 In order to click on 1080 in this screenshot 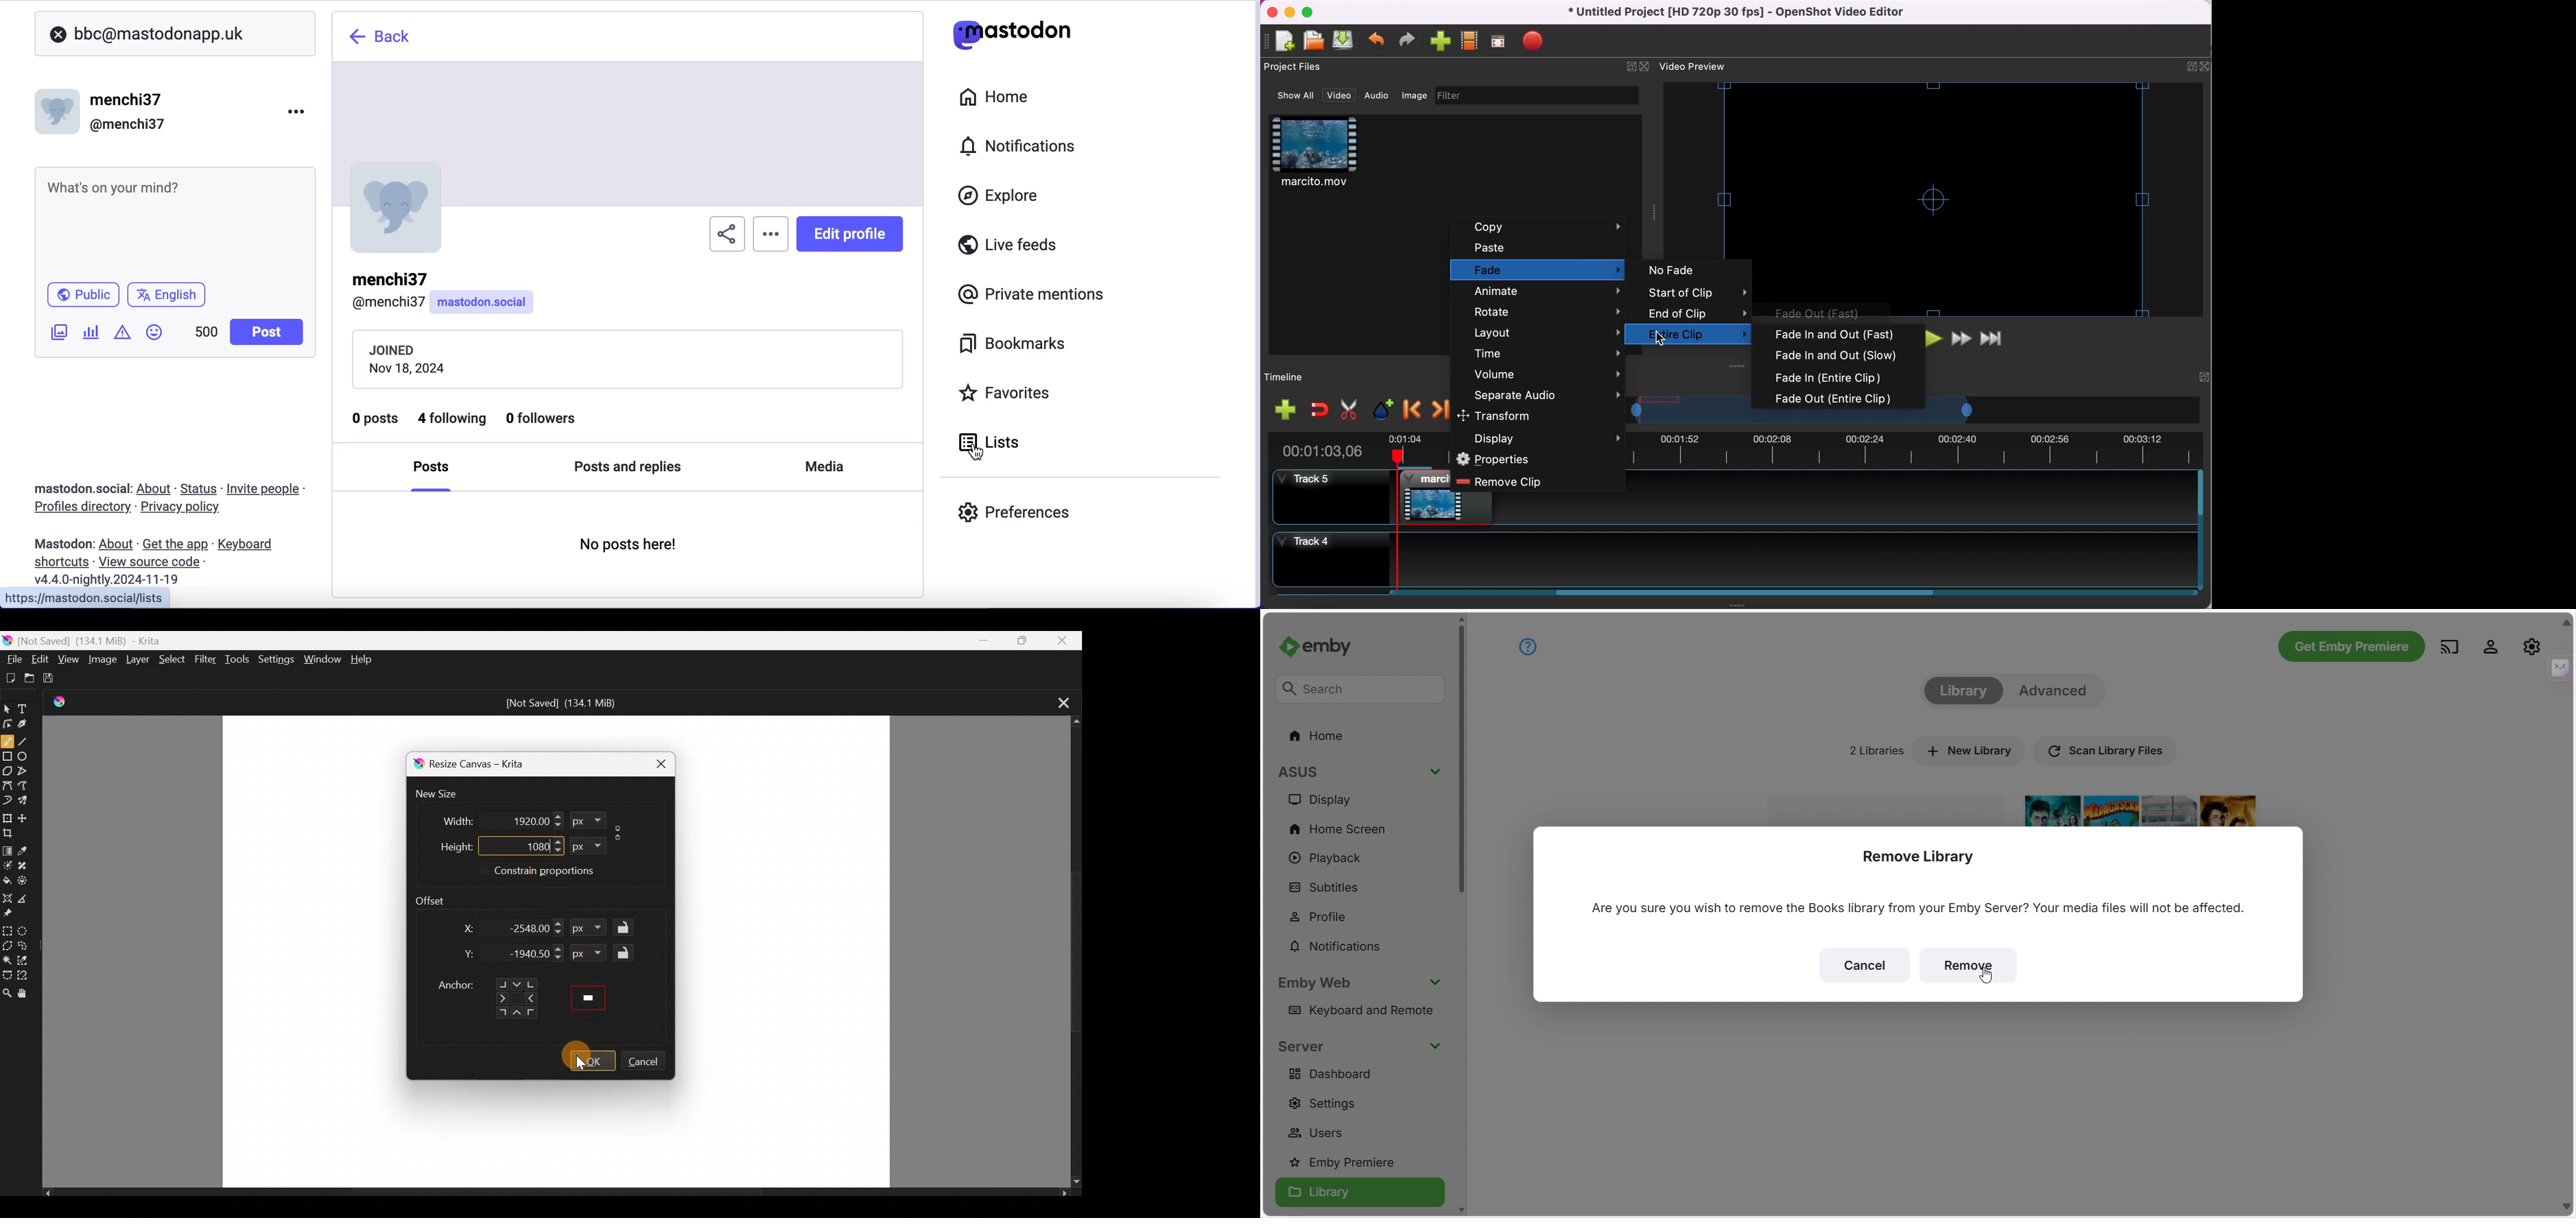, I will do `click(515, 845)`.